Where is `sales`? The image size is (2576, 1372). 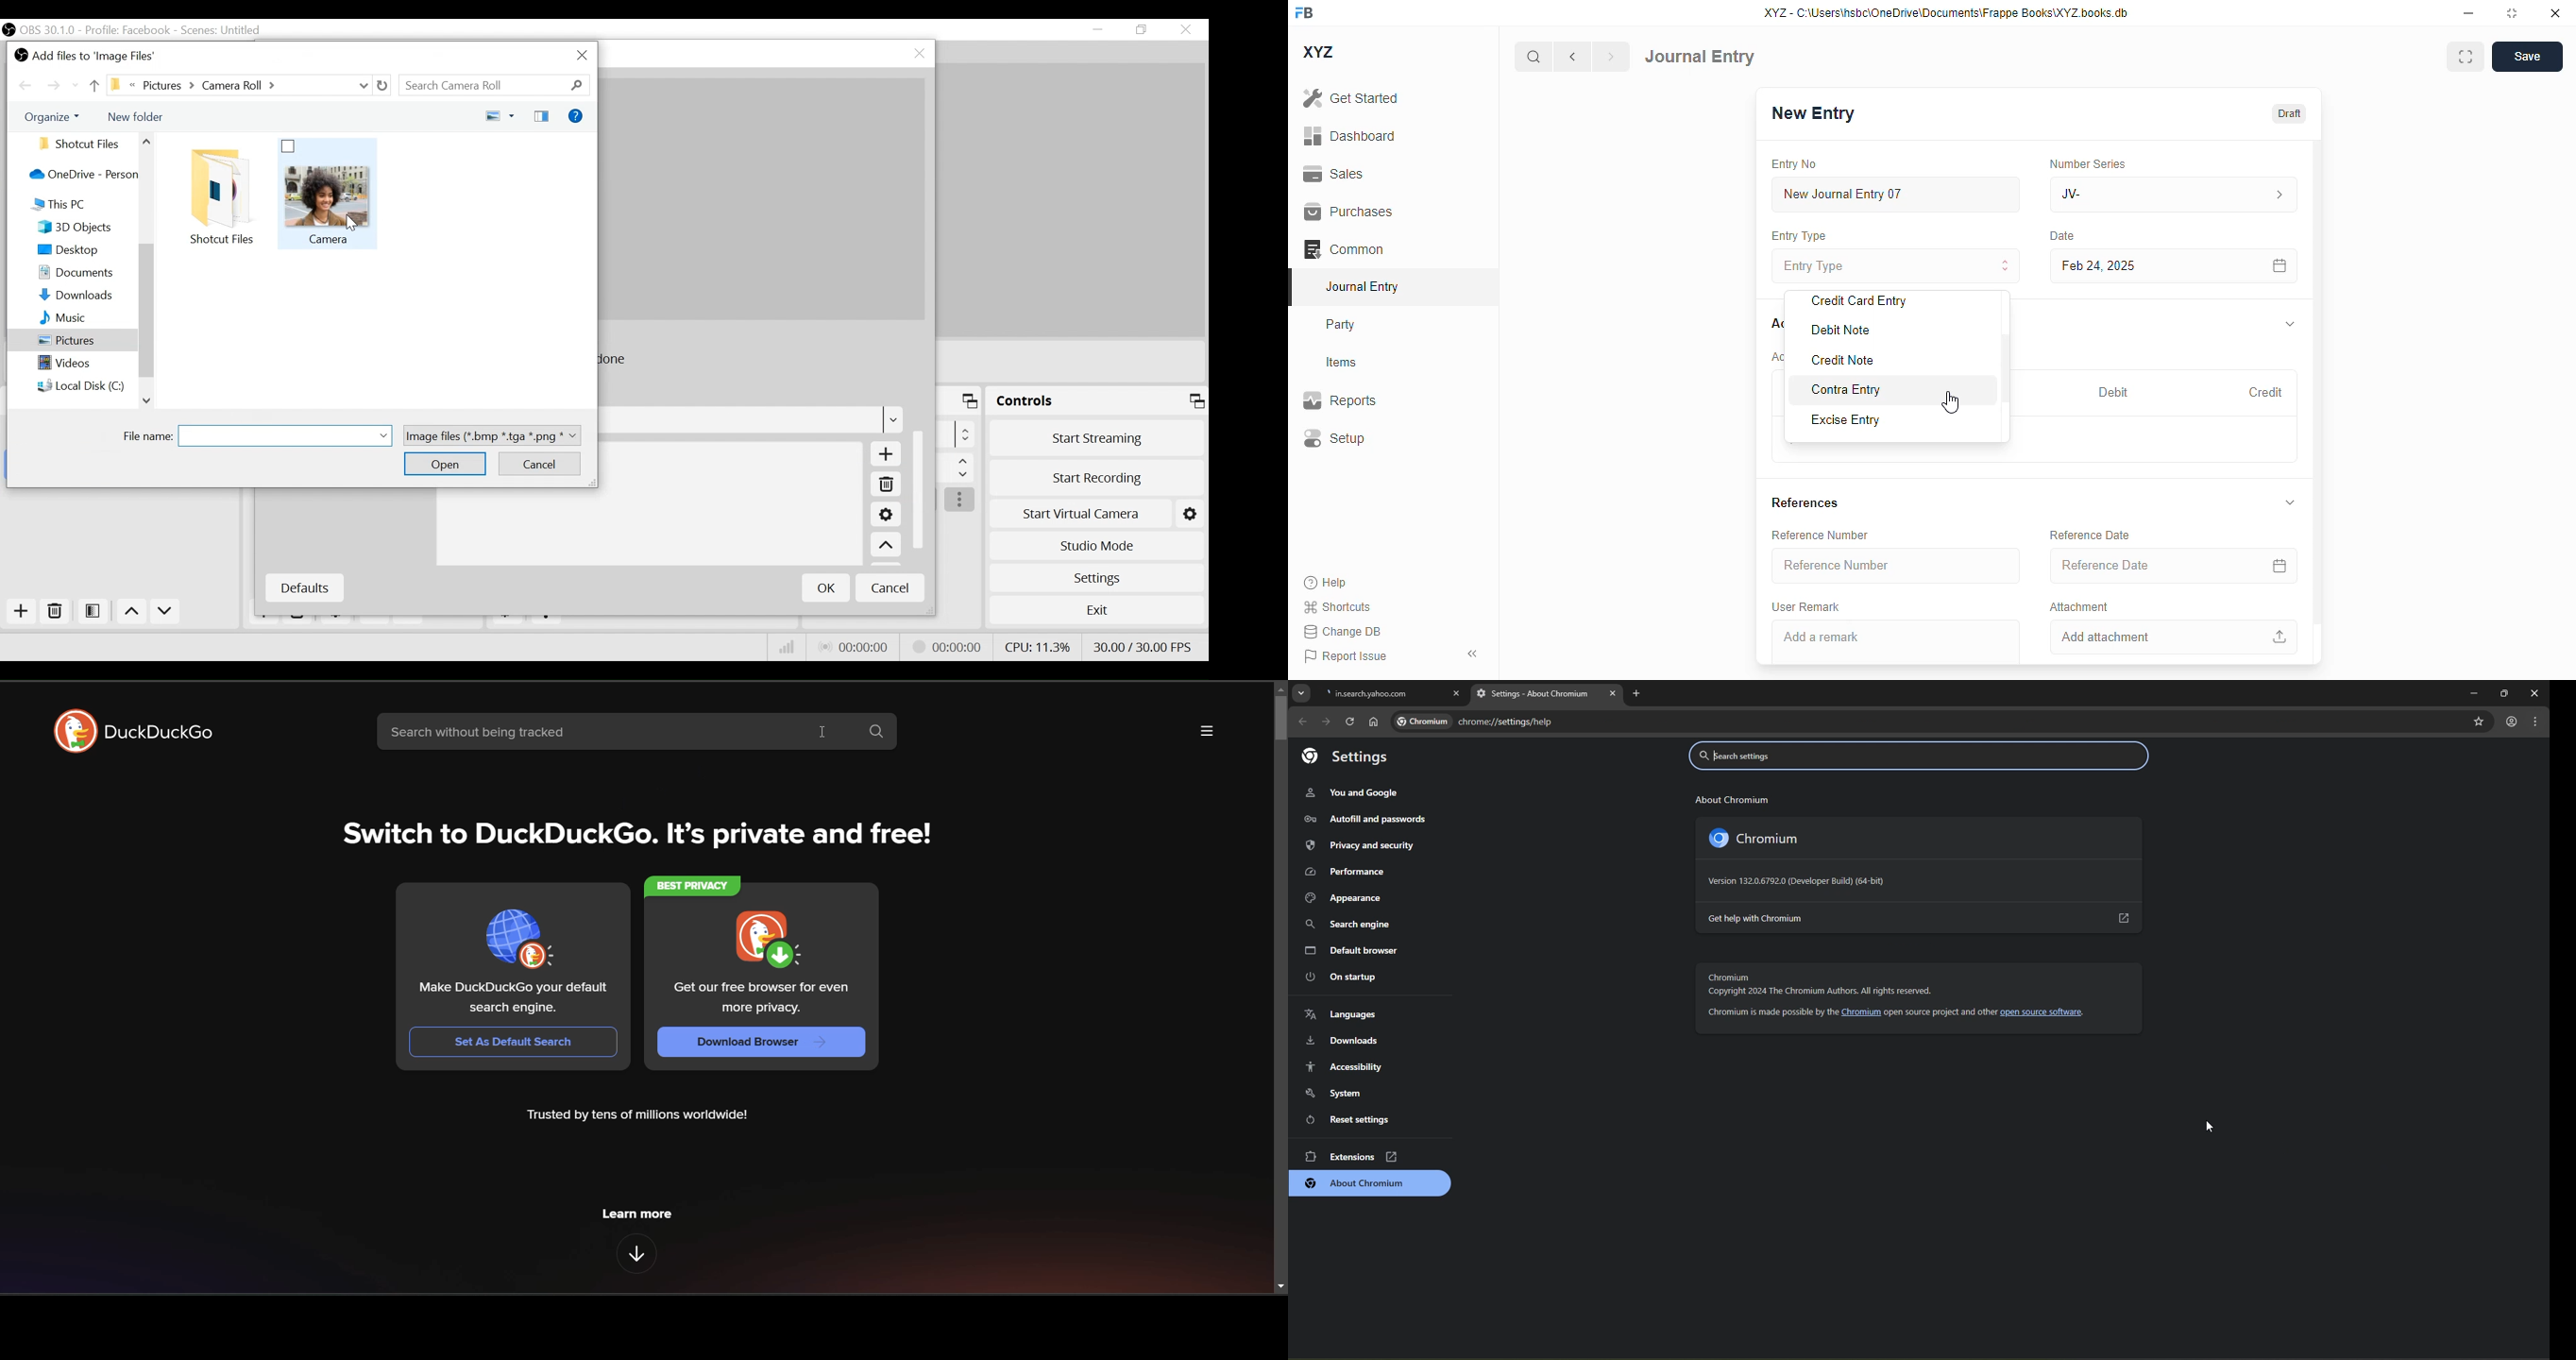
sales is located at coordinates (1333, 174).